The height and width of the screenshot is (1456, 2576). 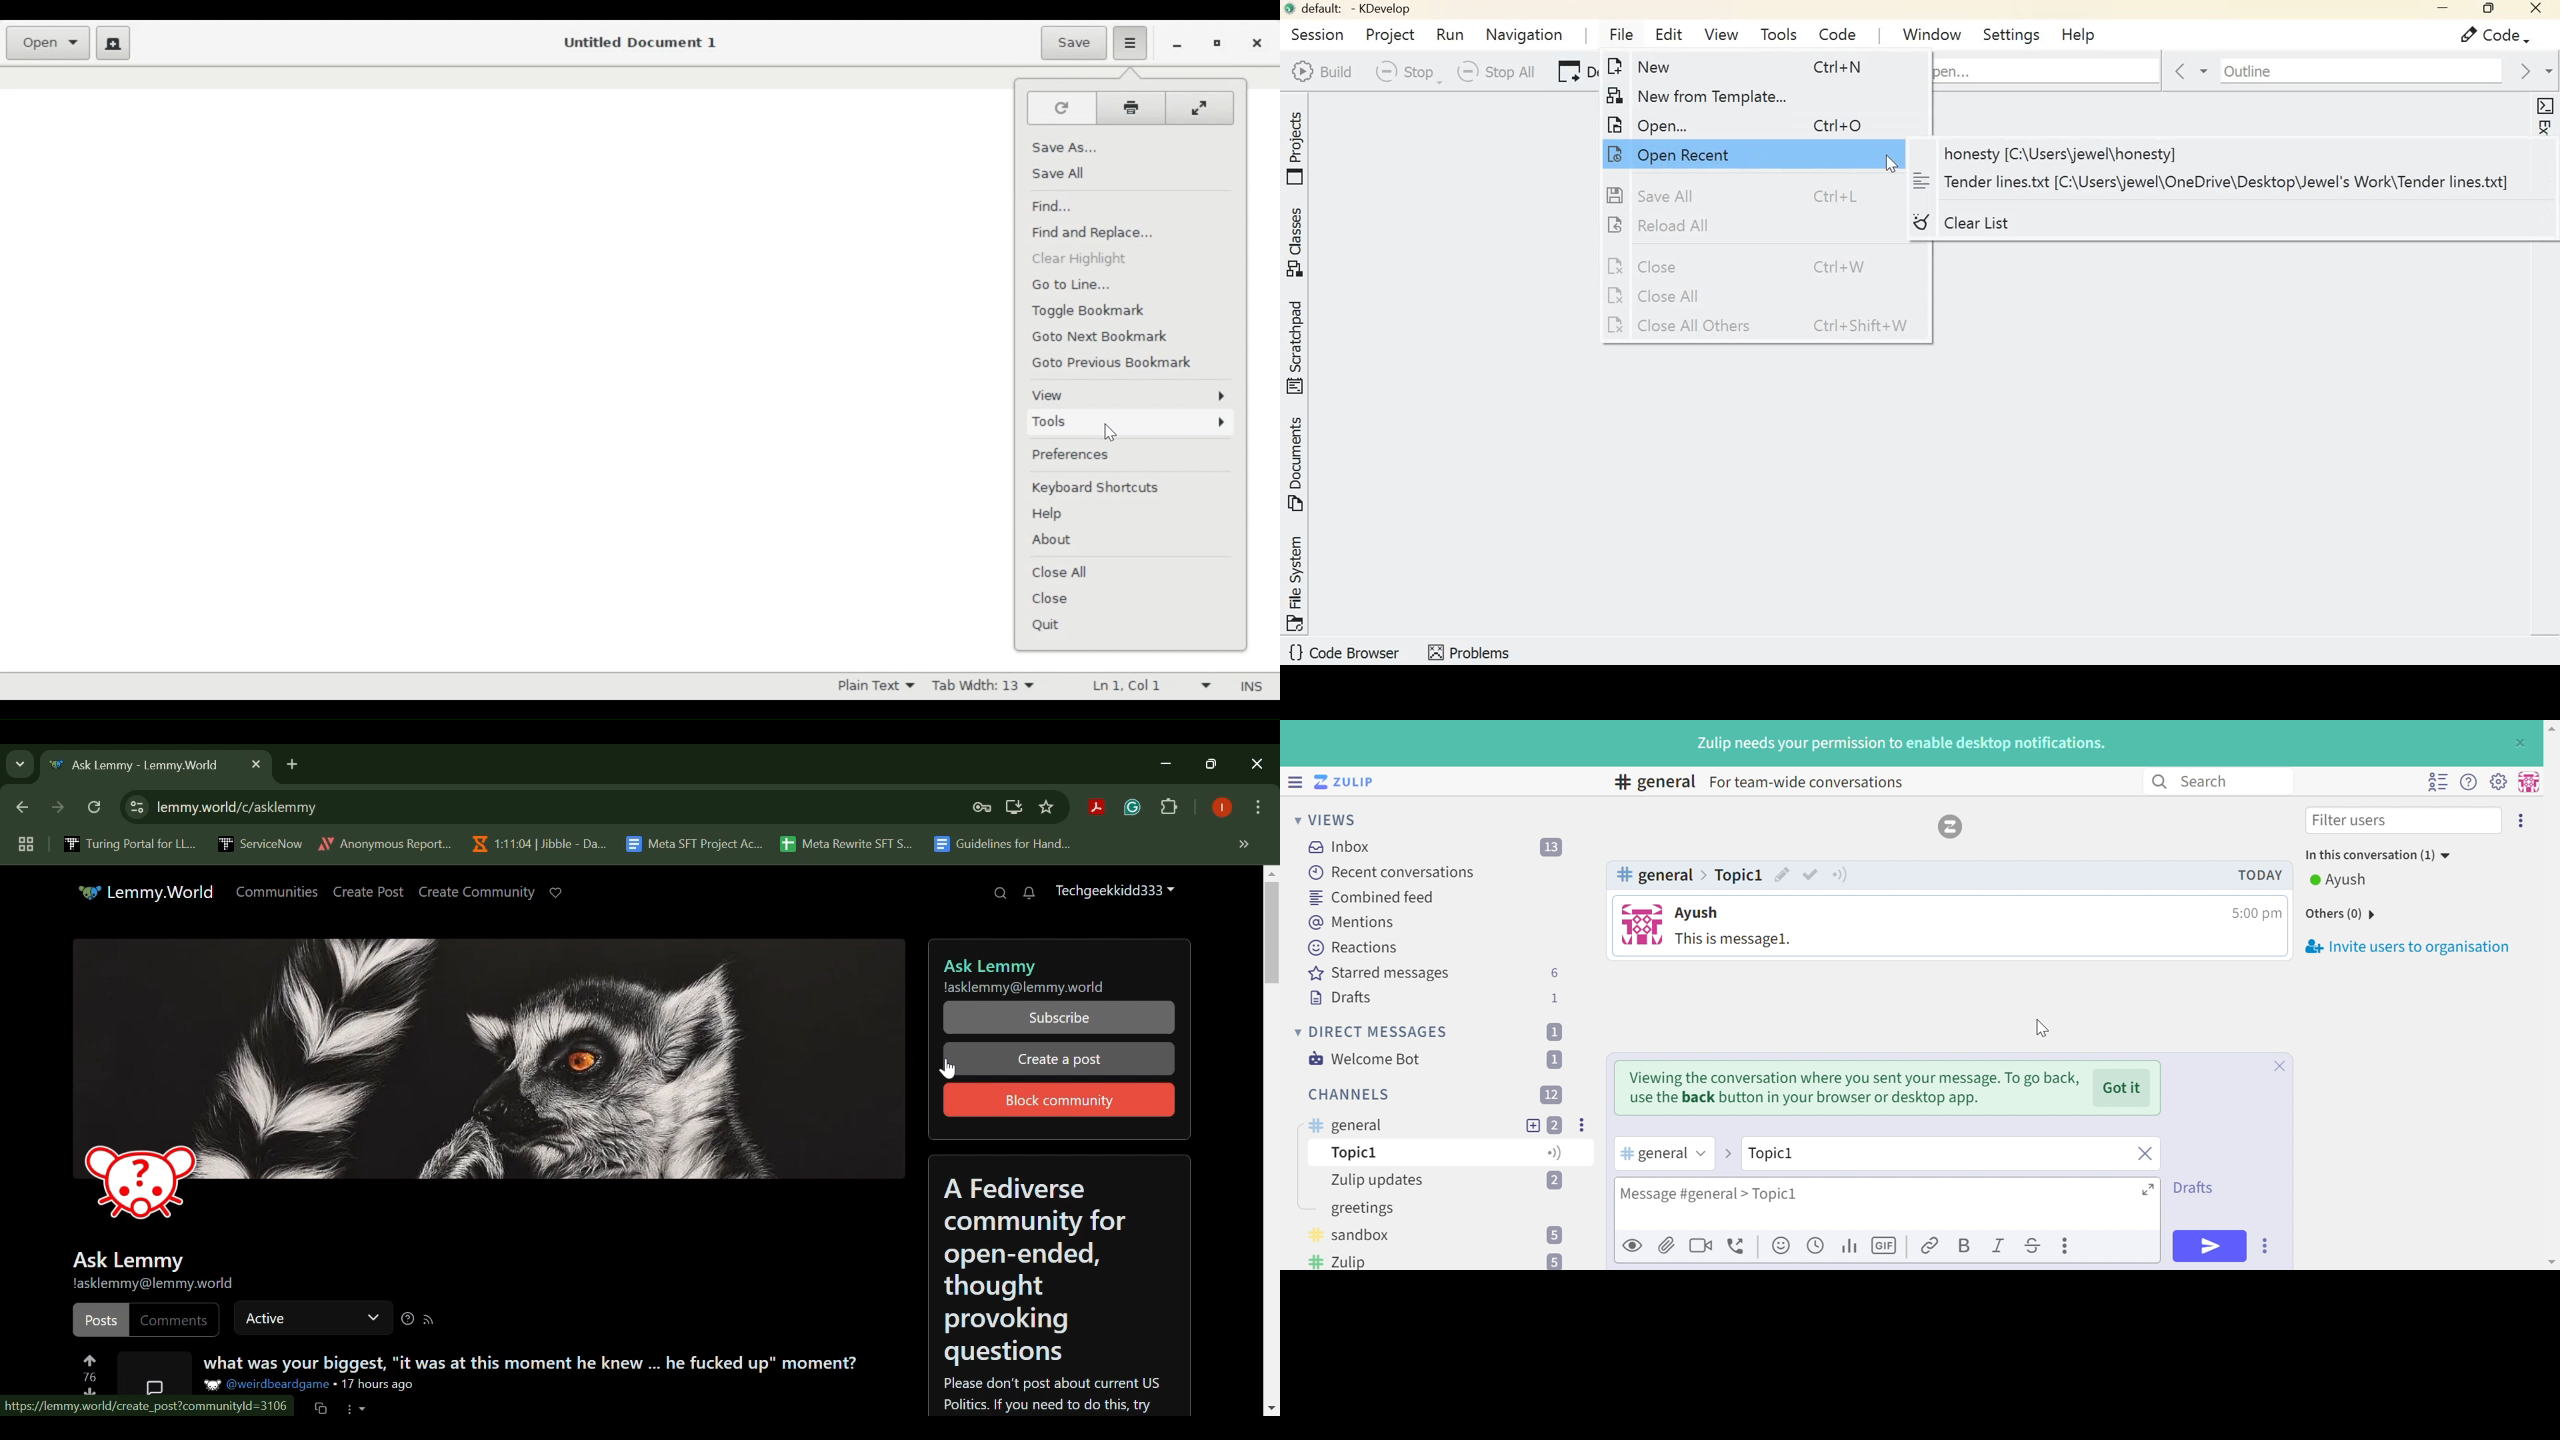 What do you see at coordinates (20, 765) in the screenshot?
I see `Previous Page Dropdown Menu` at bounding box center [20, 765].